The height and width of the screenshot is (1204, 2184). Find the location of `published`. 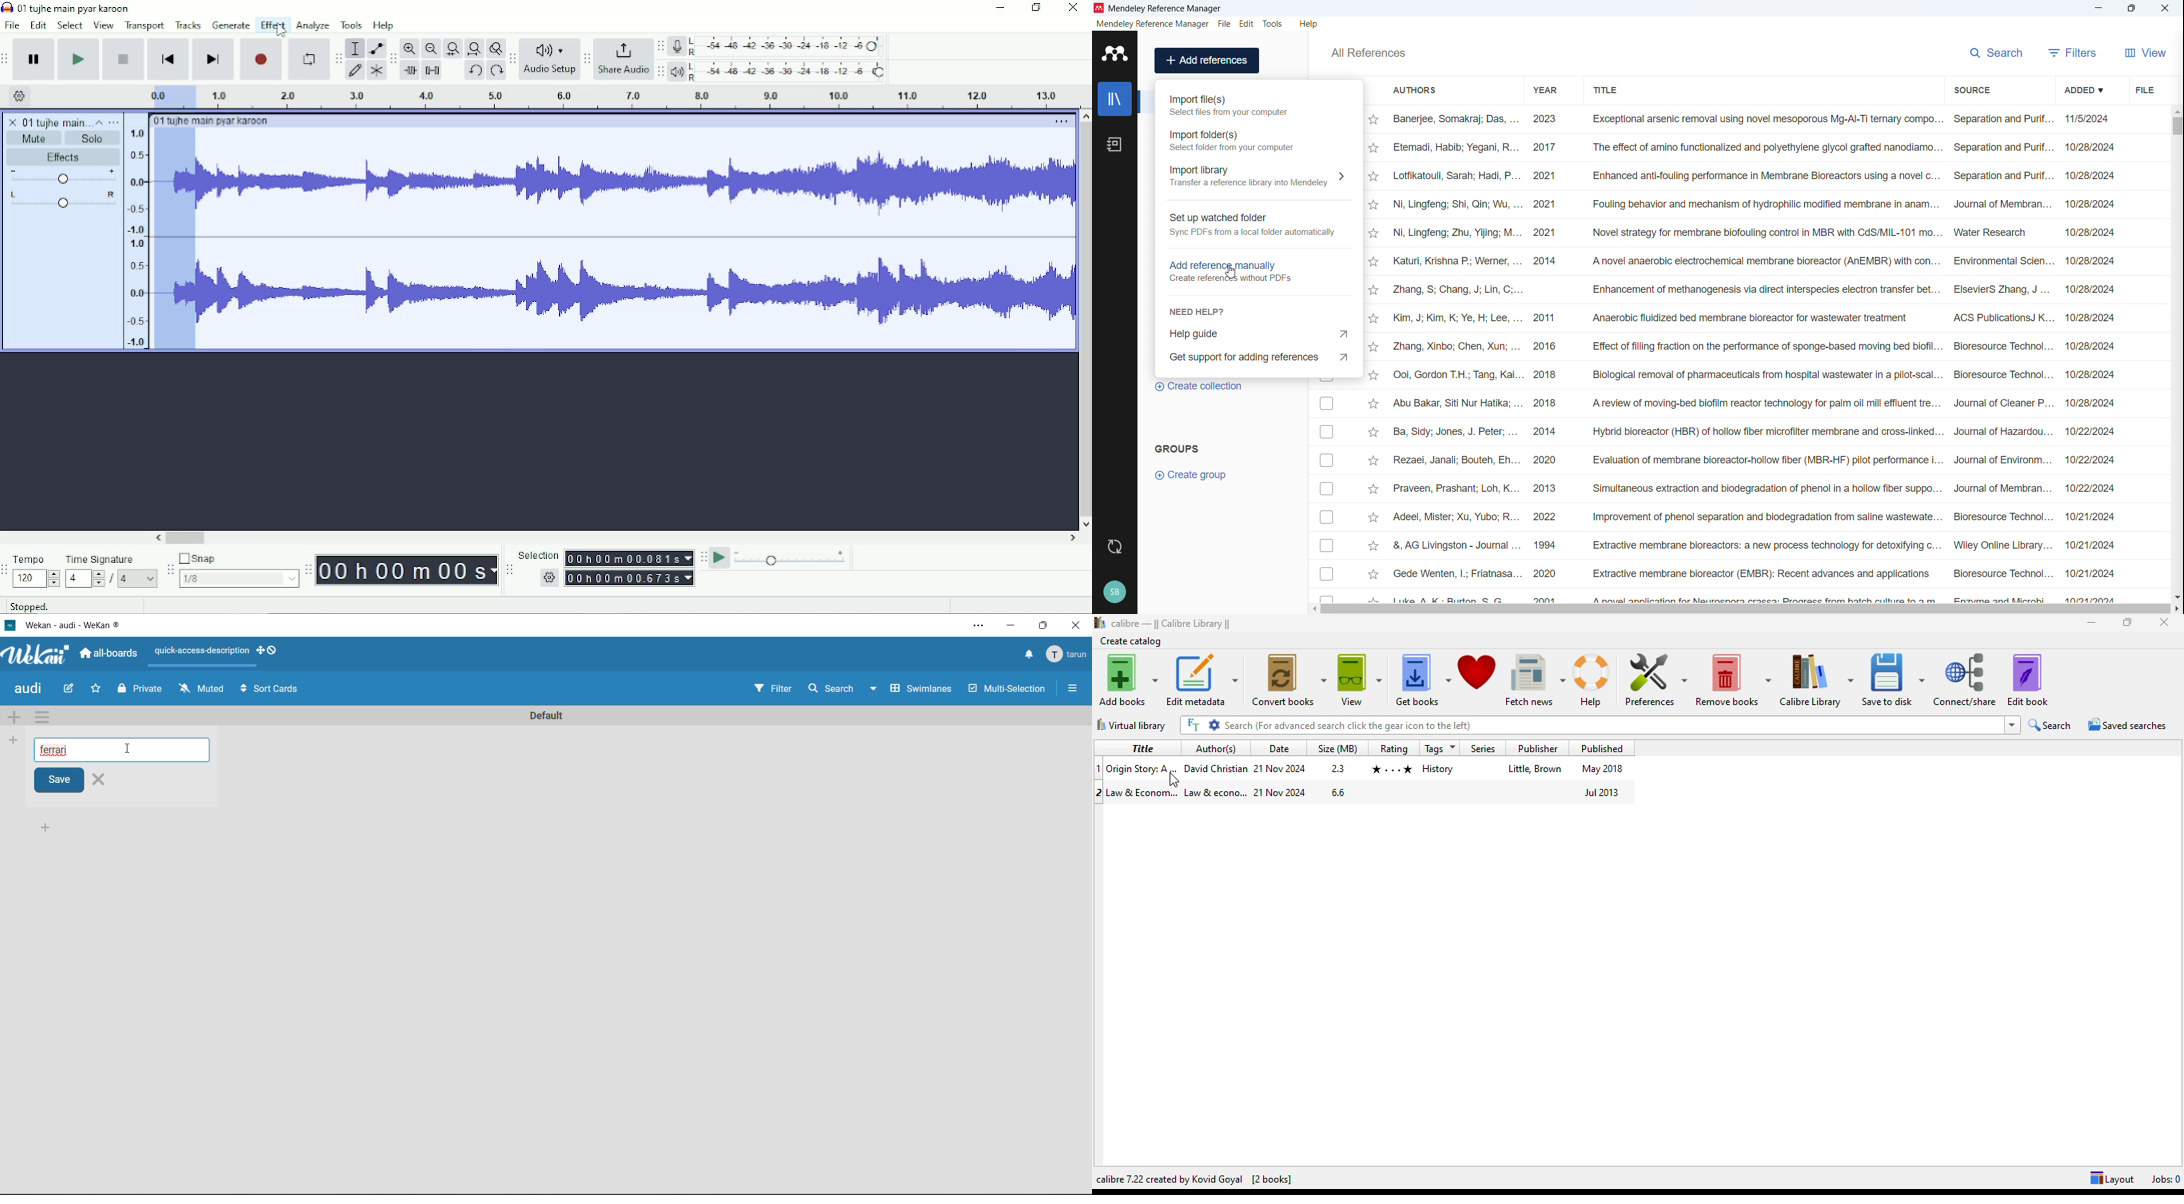

published is located at coordinates (1601, 748).